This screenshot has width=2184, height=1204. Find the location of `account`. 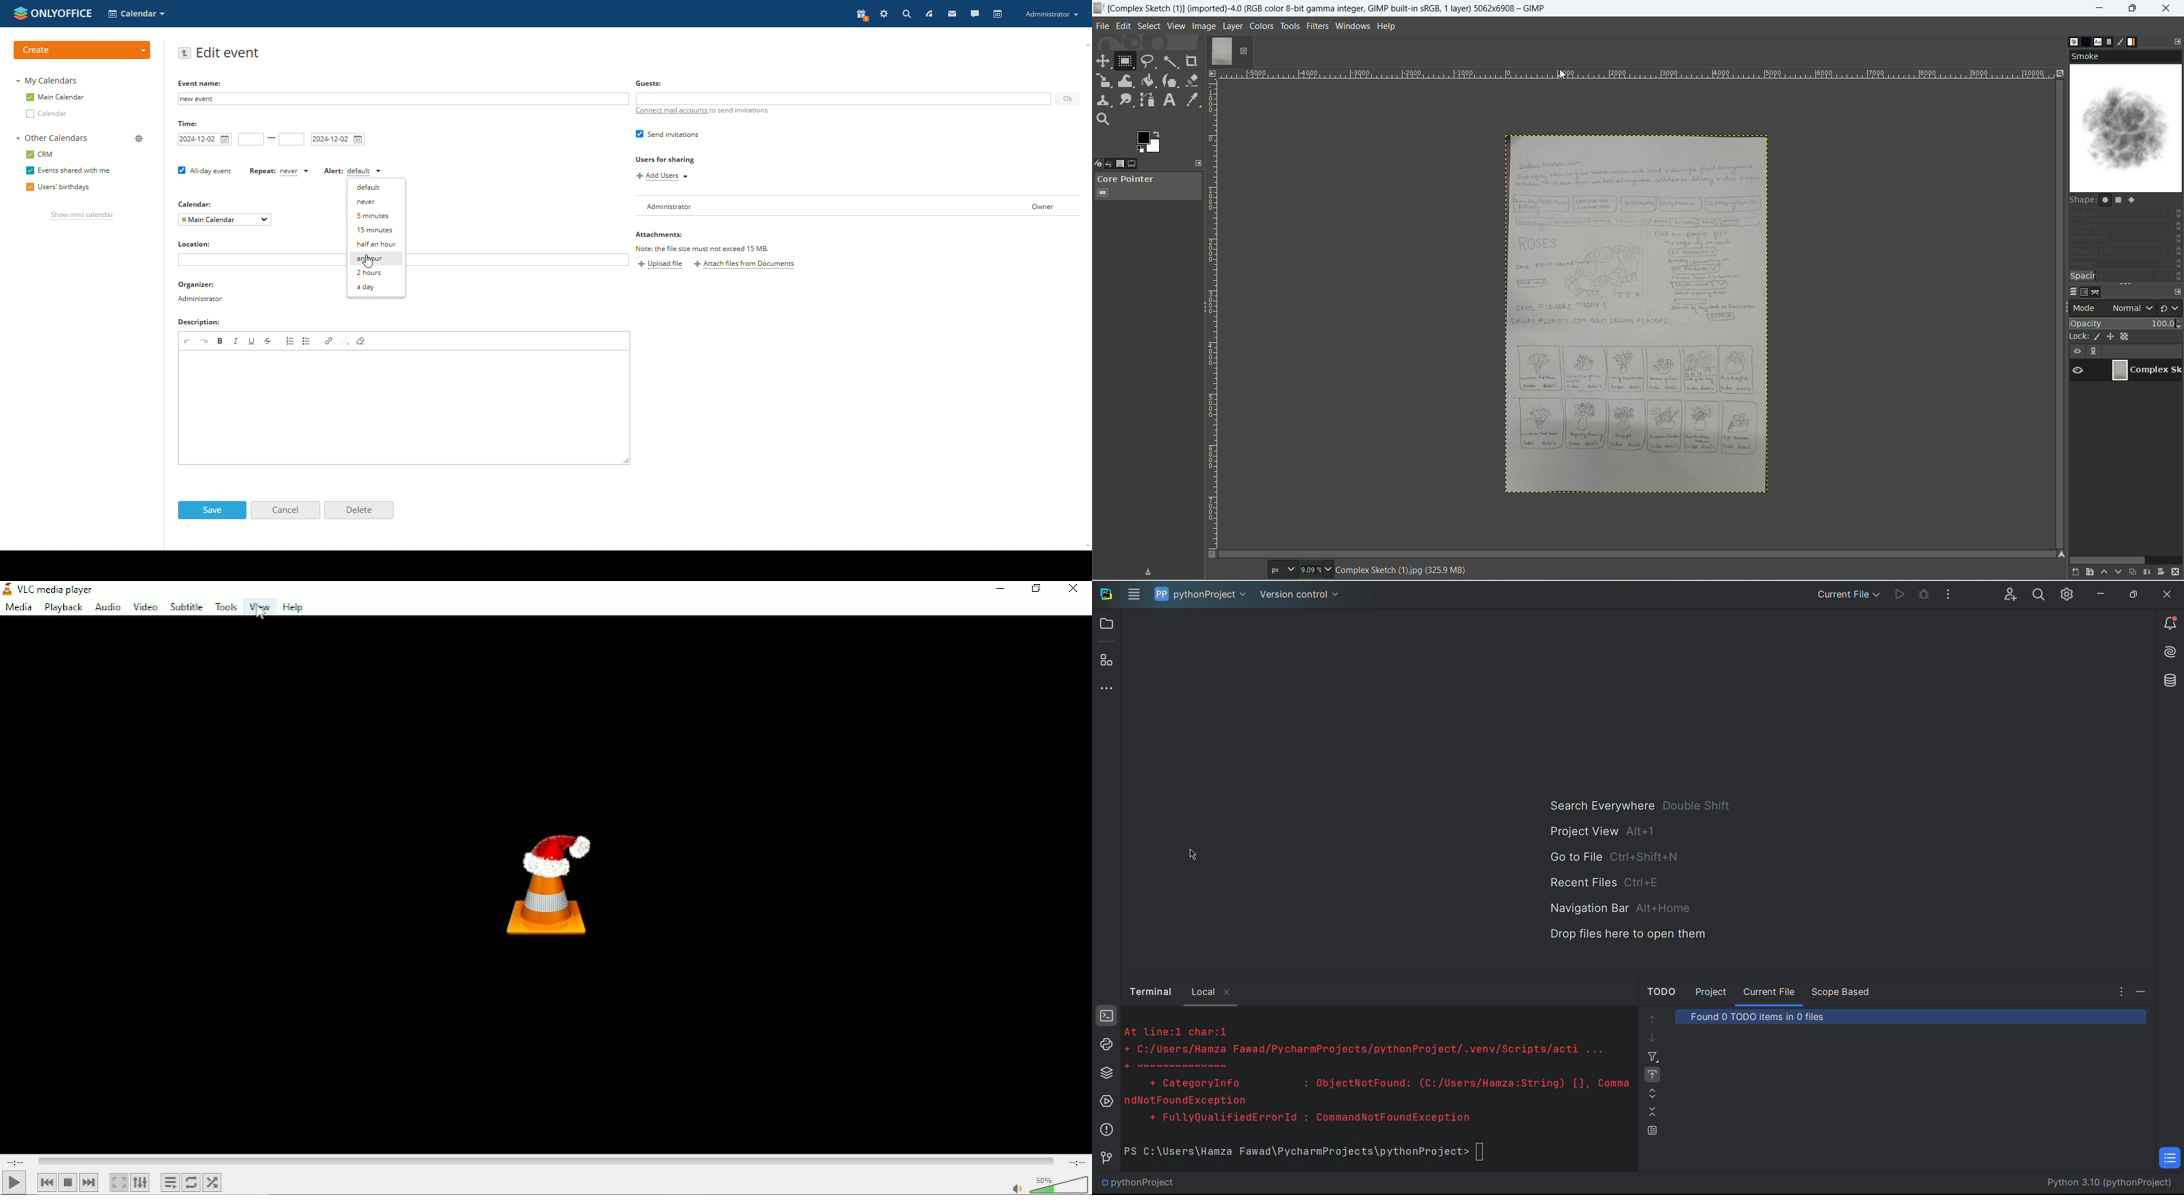

account is located at coordinates (1051, 14).